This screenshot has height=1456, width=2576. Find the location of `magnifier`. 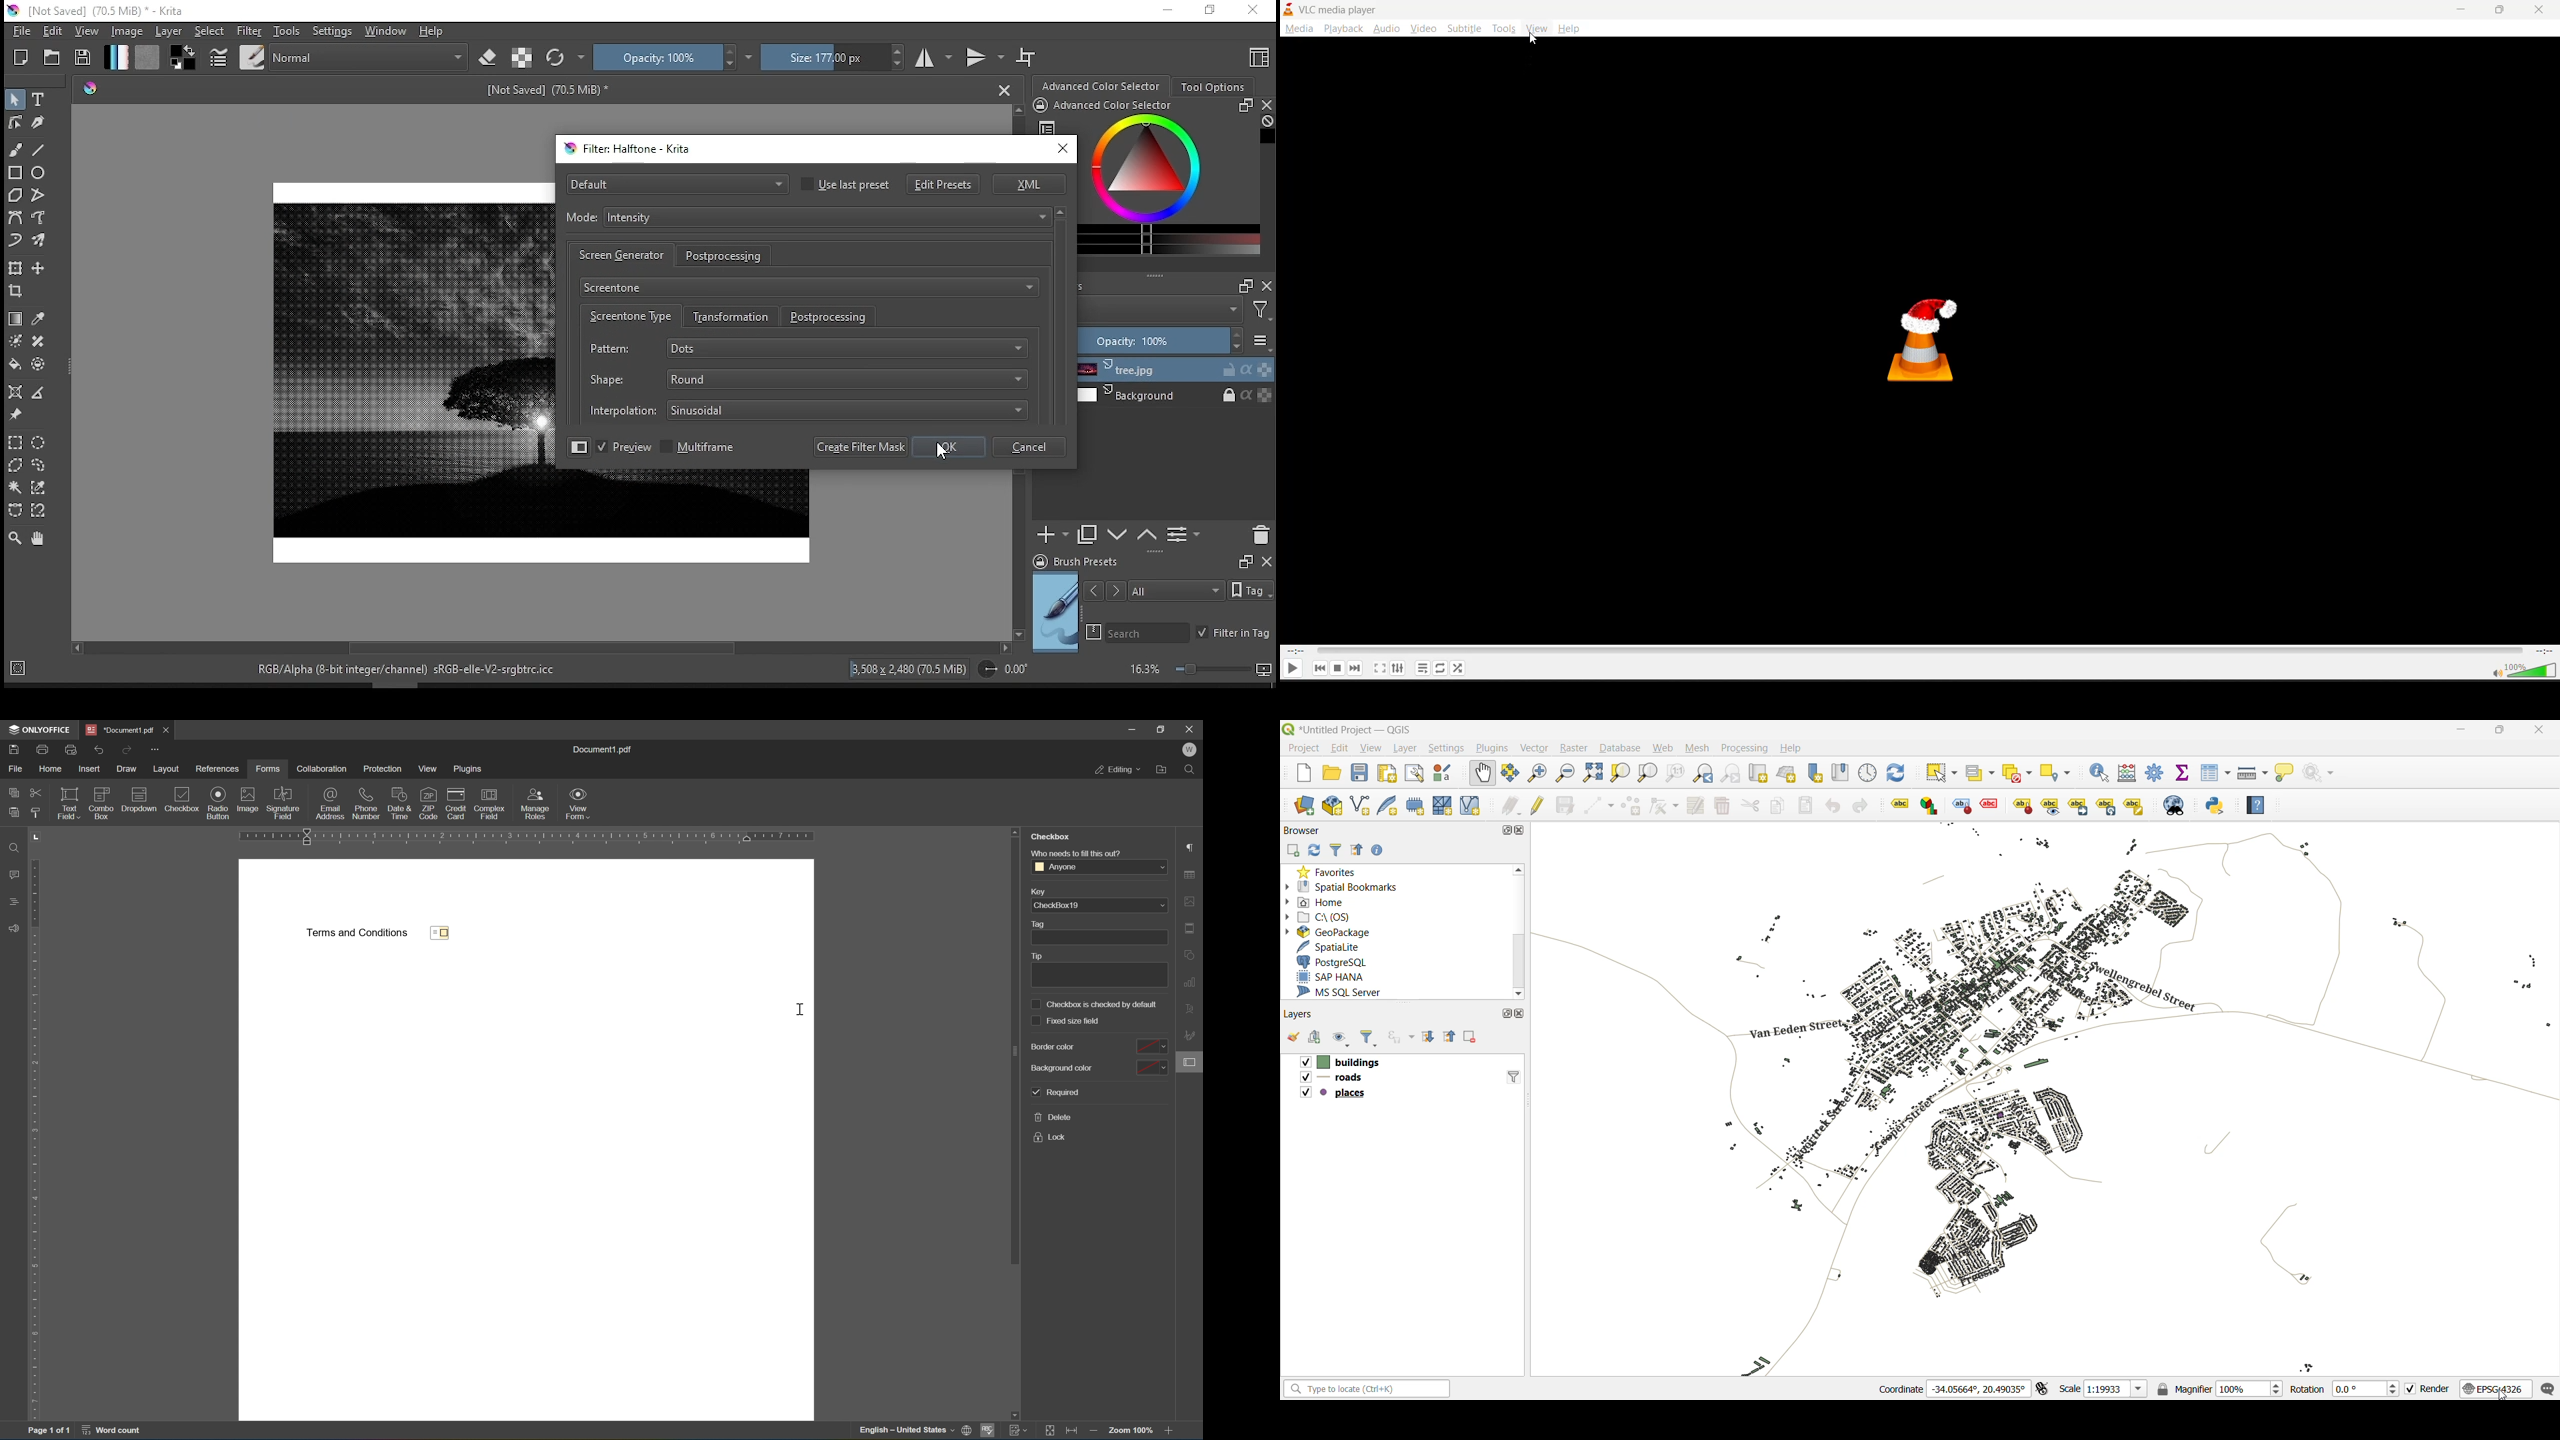

magnifier is located at coordinates (2219, 1387).